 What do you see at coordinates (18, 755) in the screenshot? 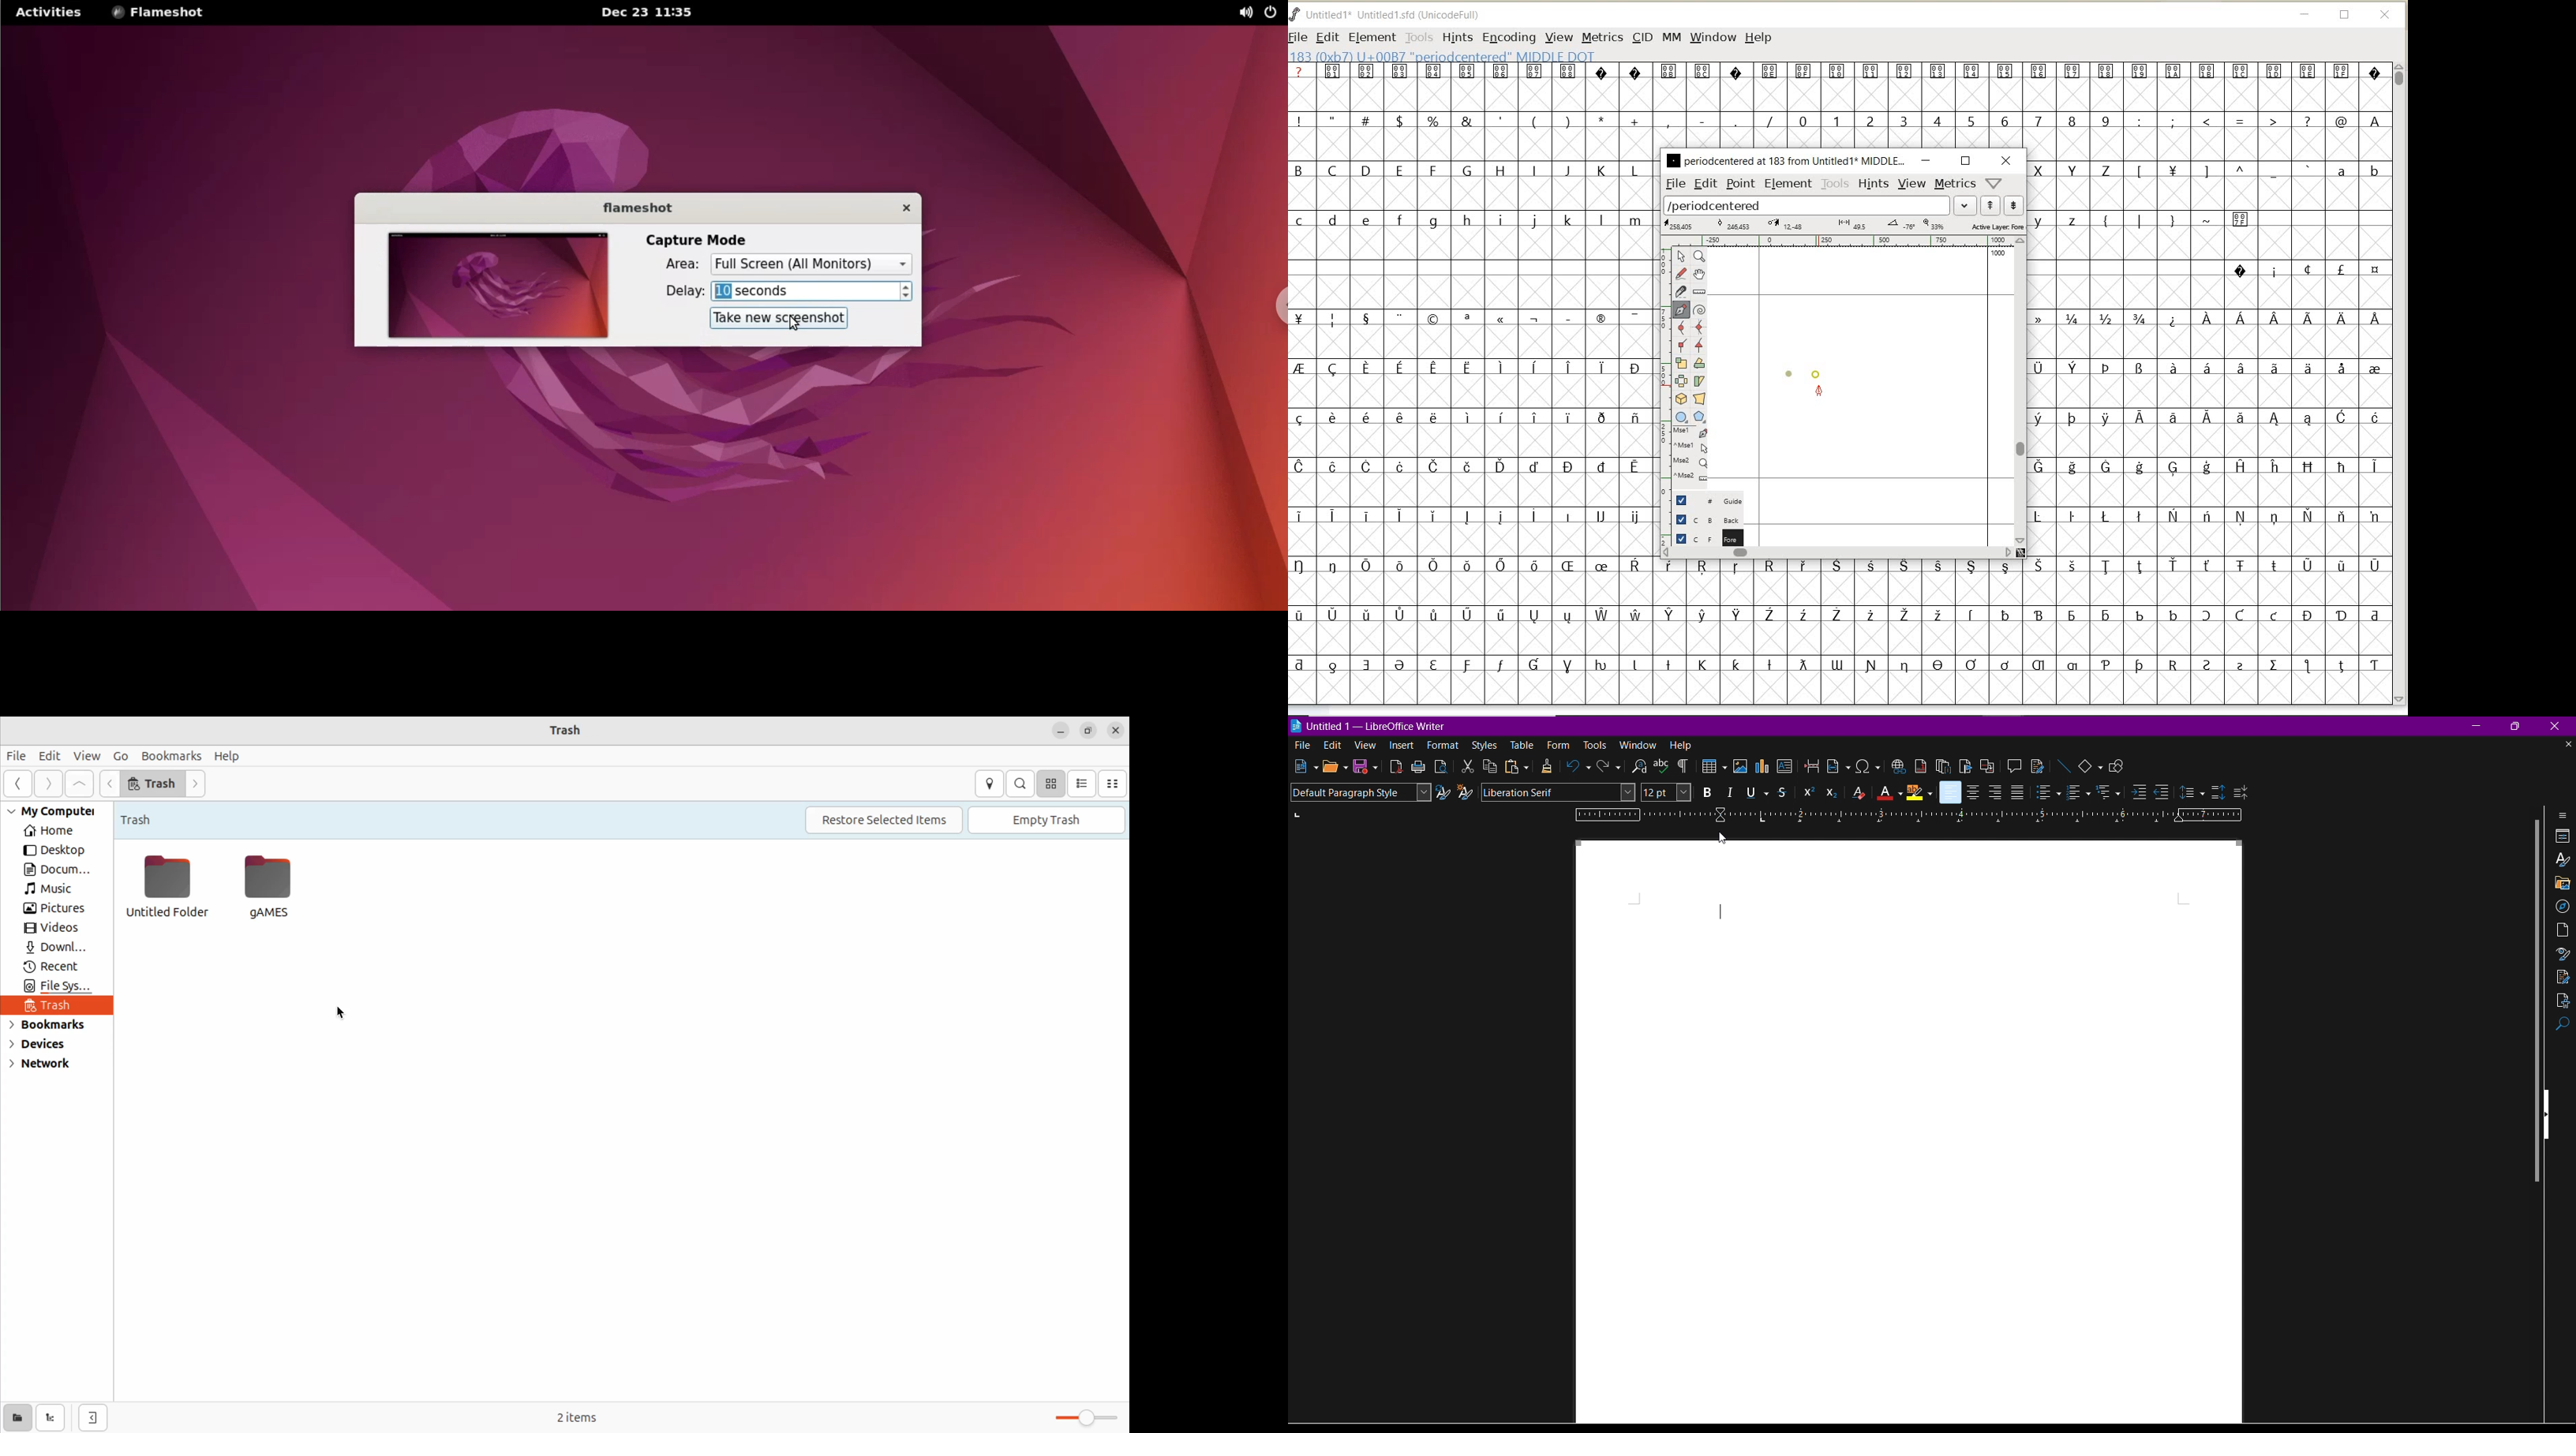
I see `File` at bounding box center [18, 755].